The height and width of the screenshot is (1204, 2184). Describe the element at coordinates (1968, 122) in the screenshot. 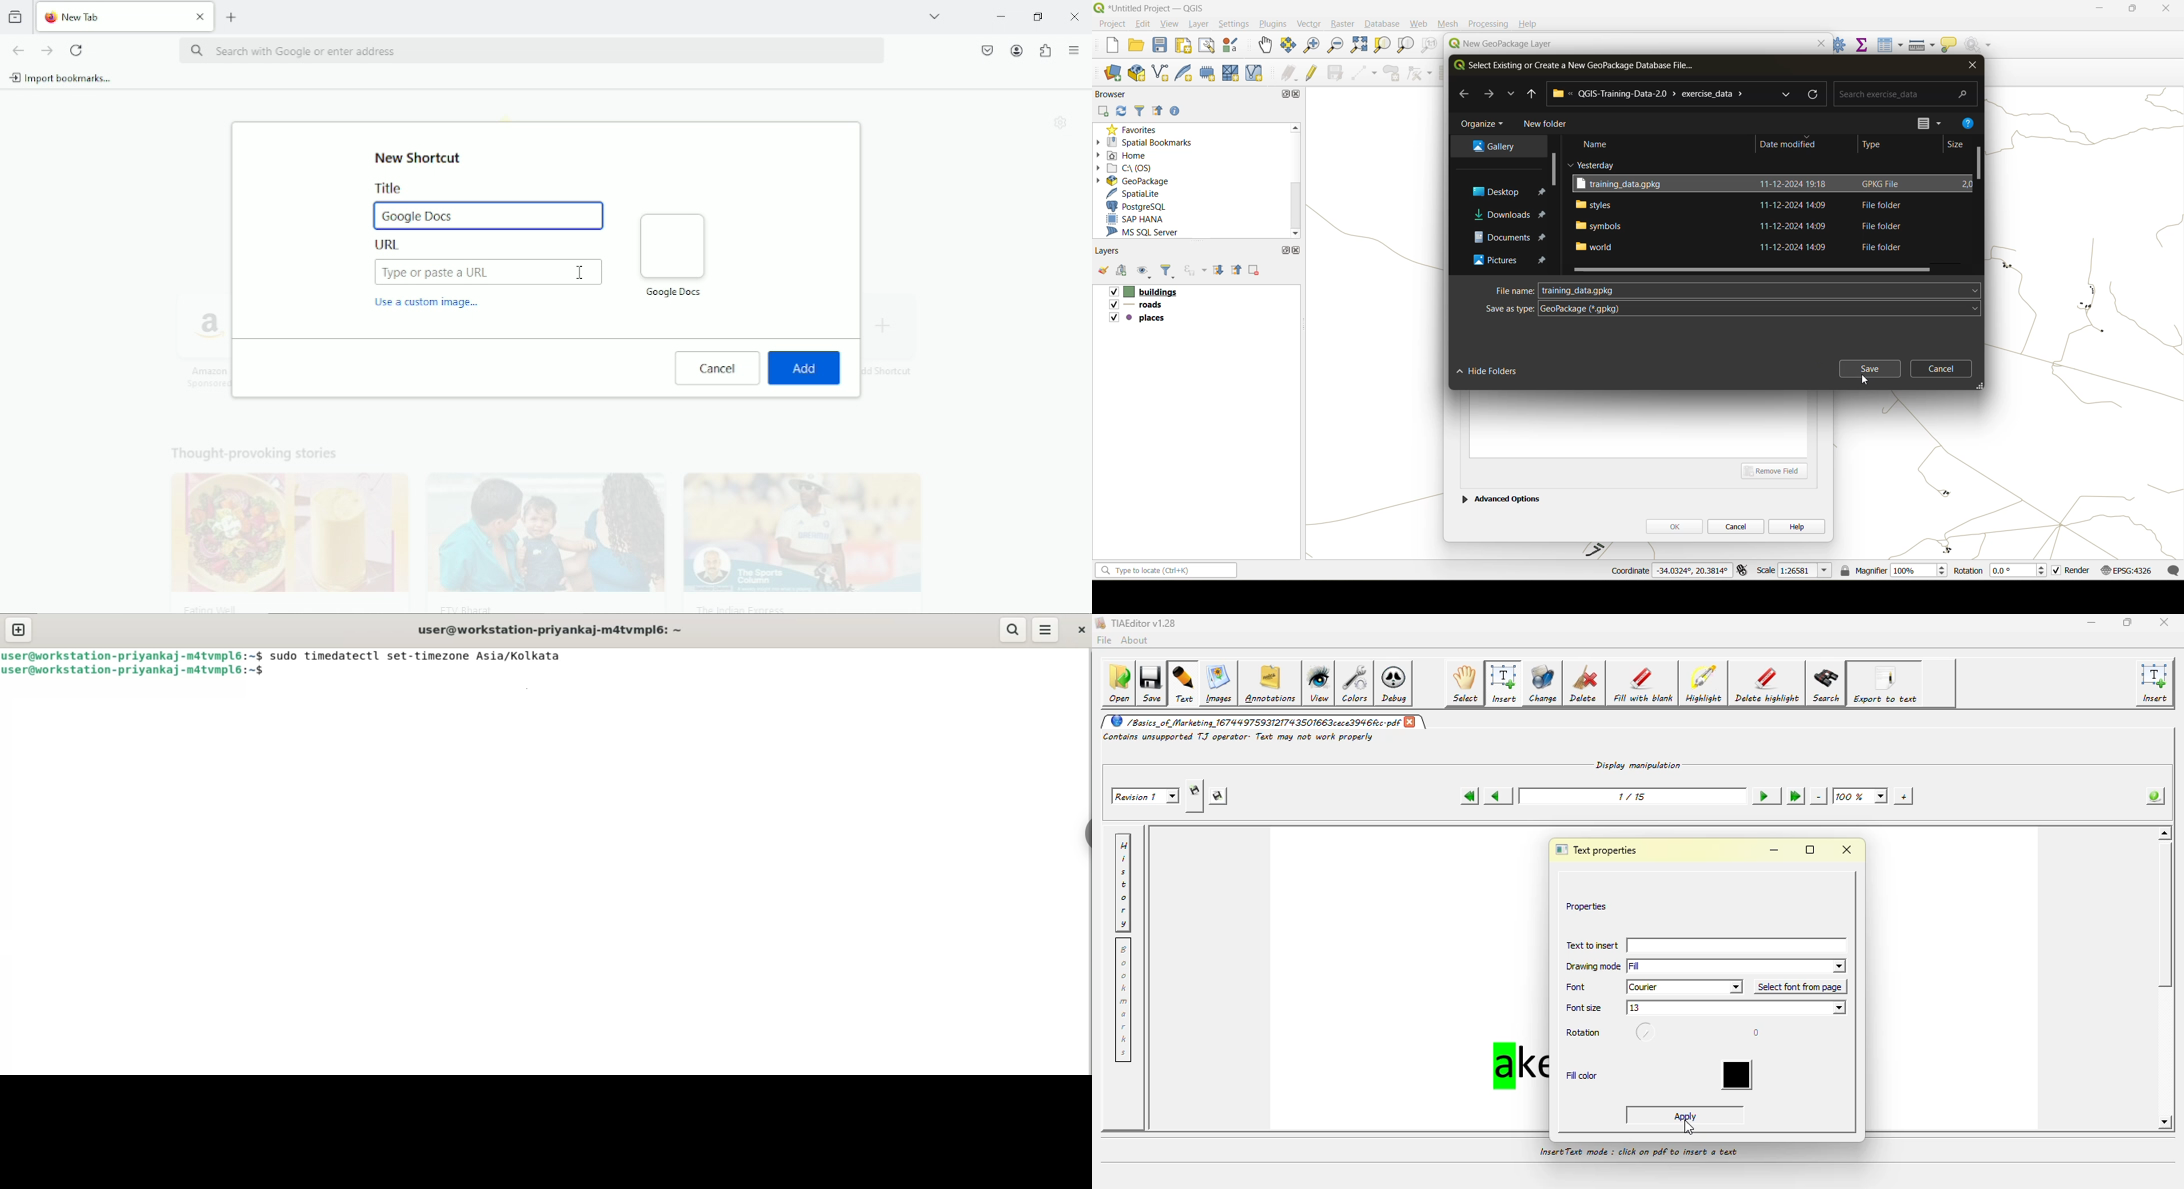

I see `help` at that location.